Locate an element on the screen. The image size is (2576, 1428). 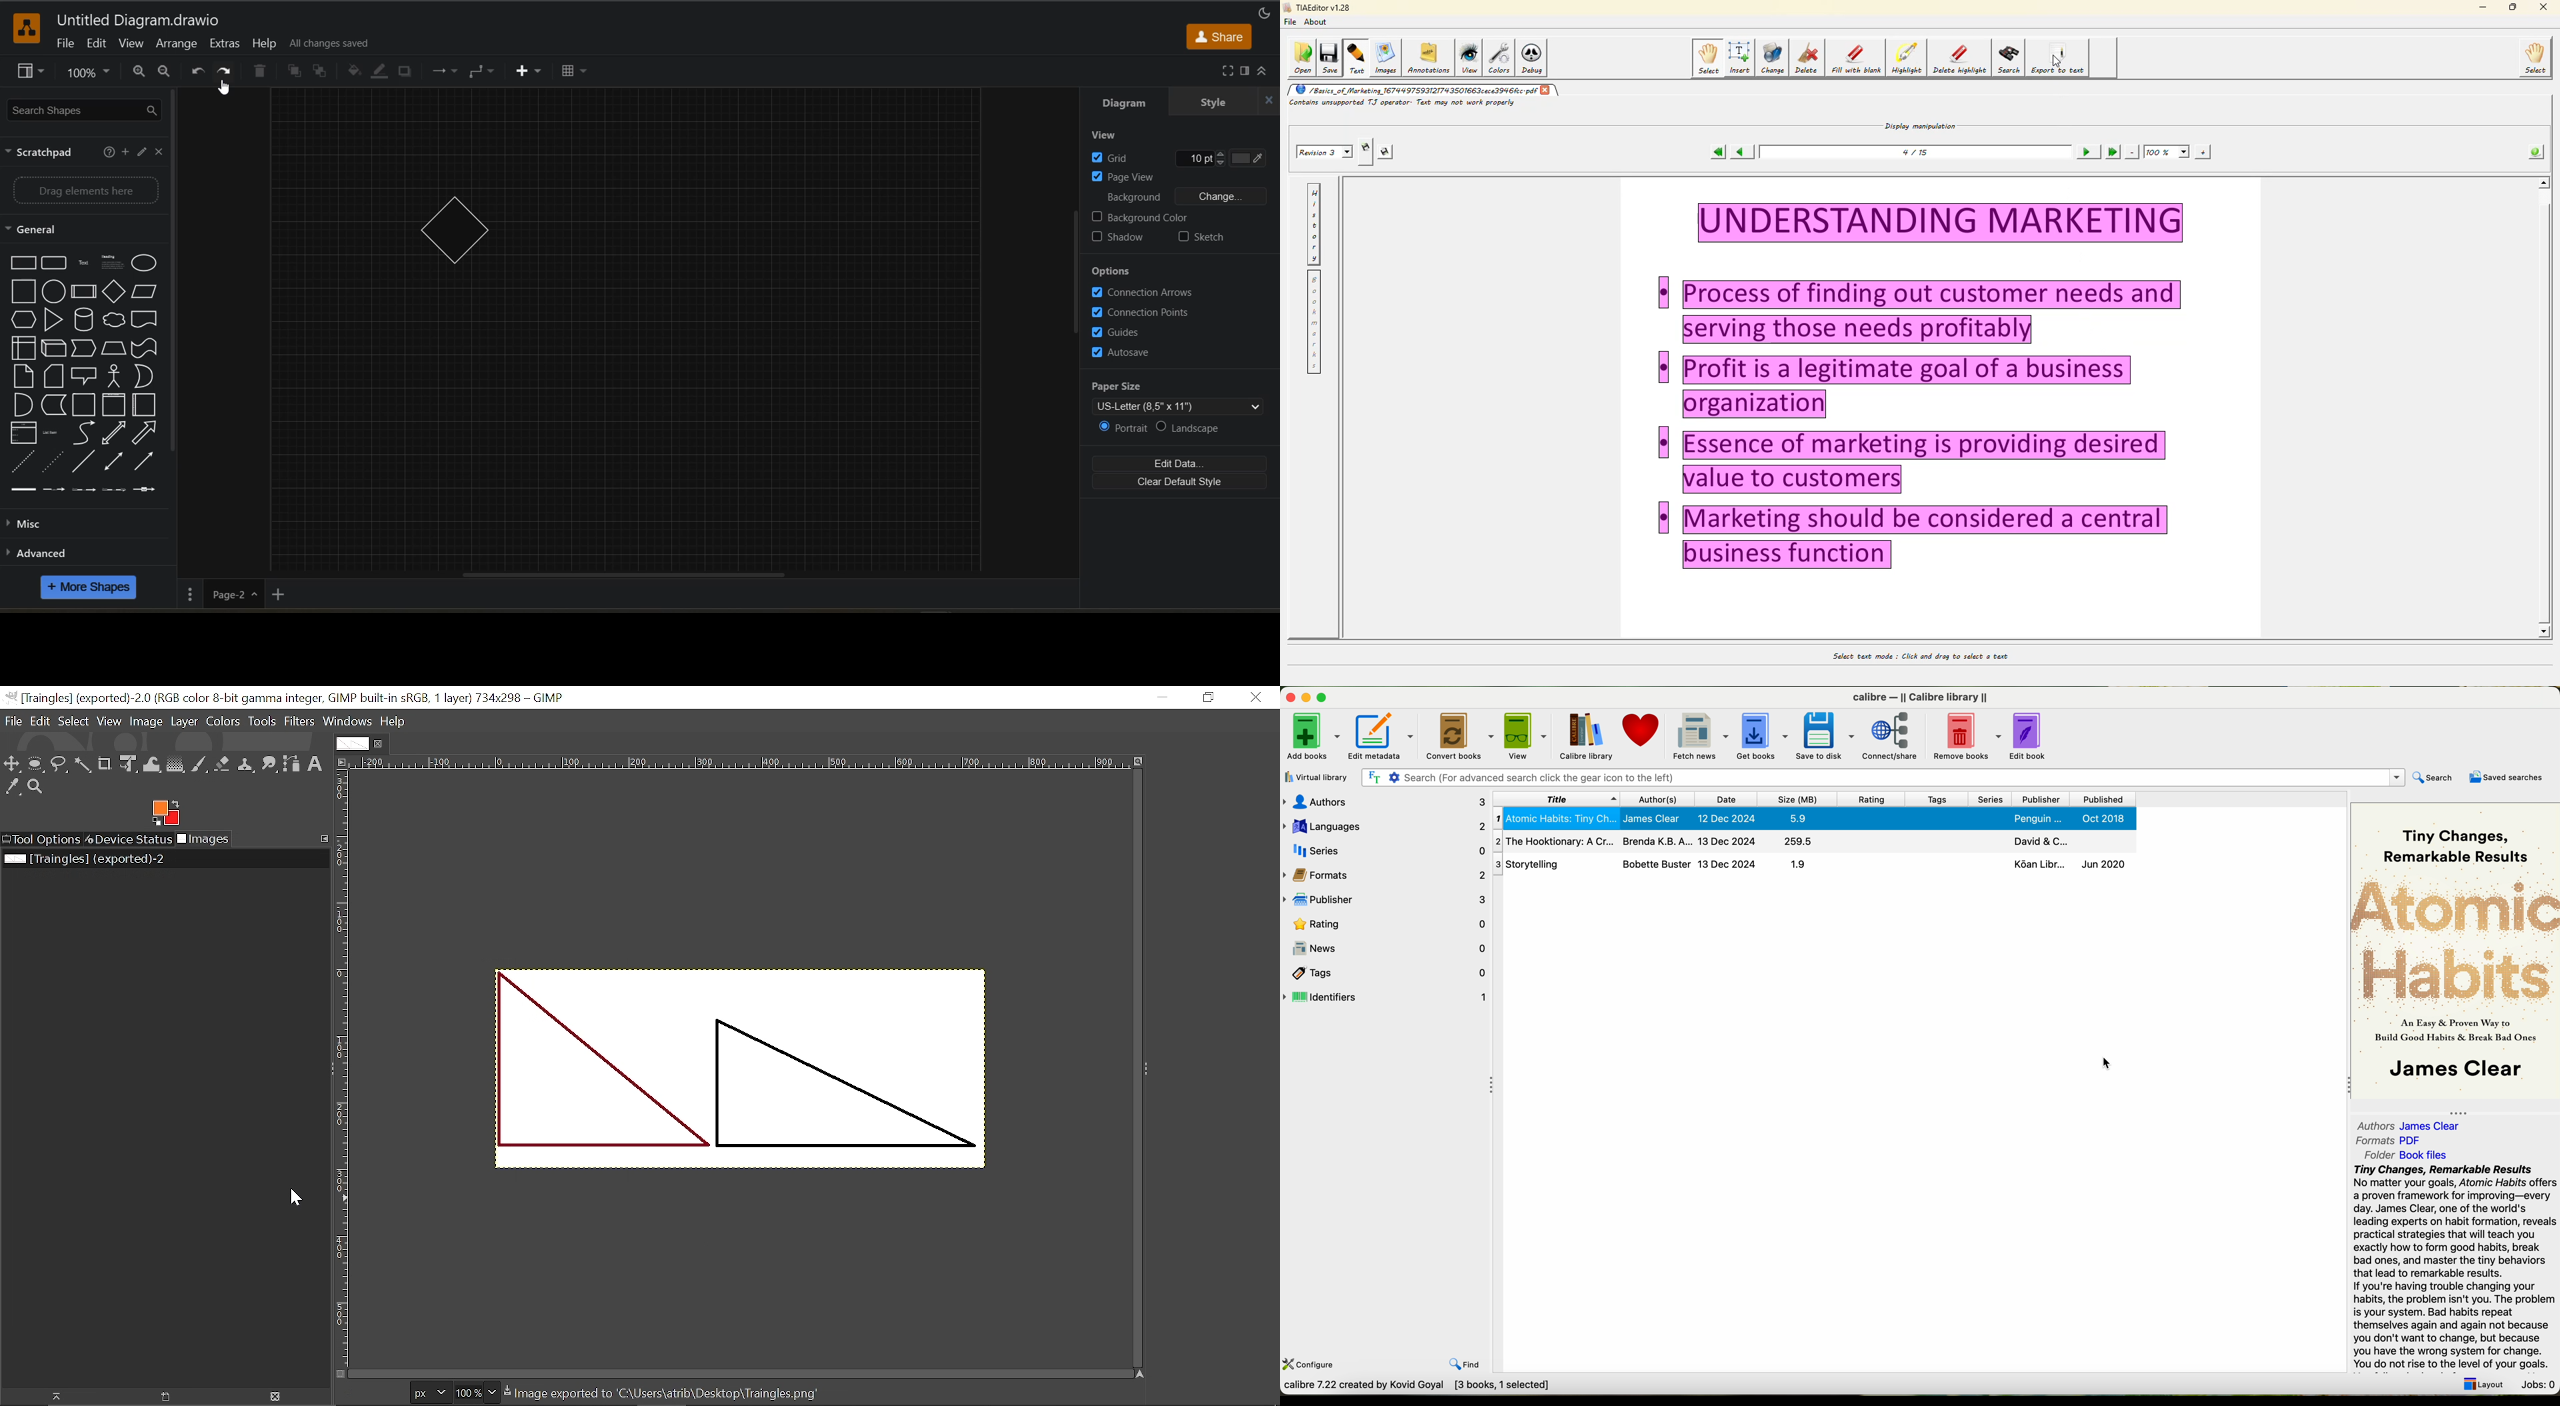
Clone tool is located at coordinates (246, 765).